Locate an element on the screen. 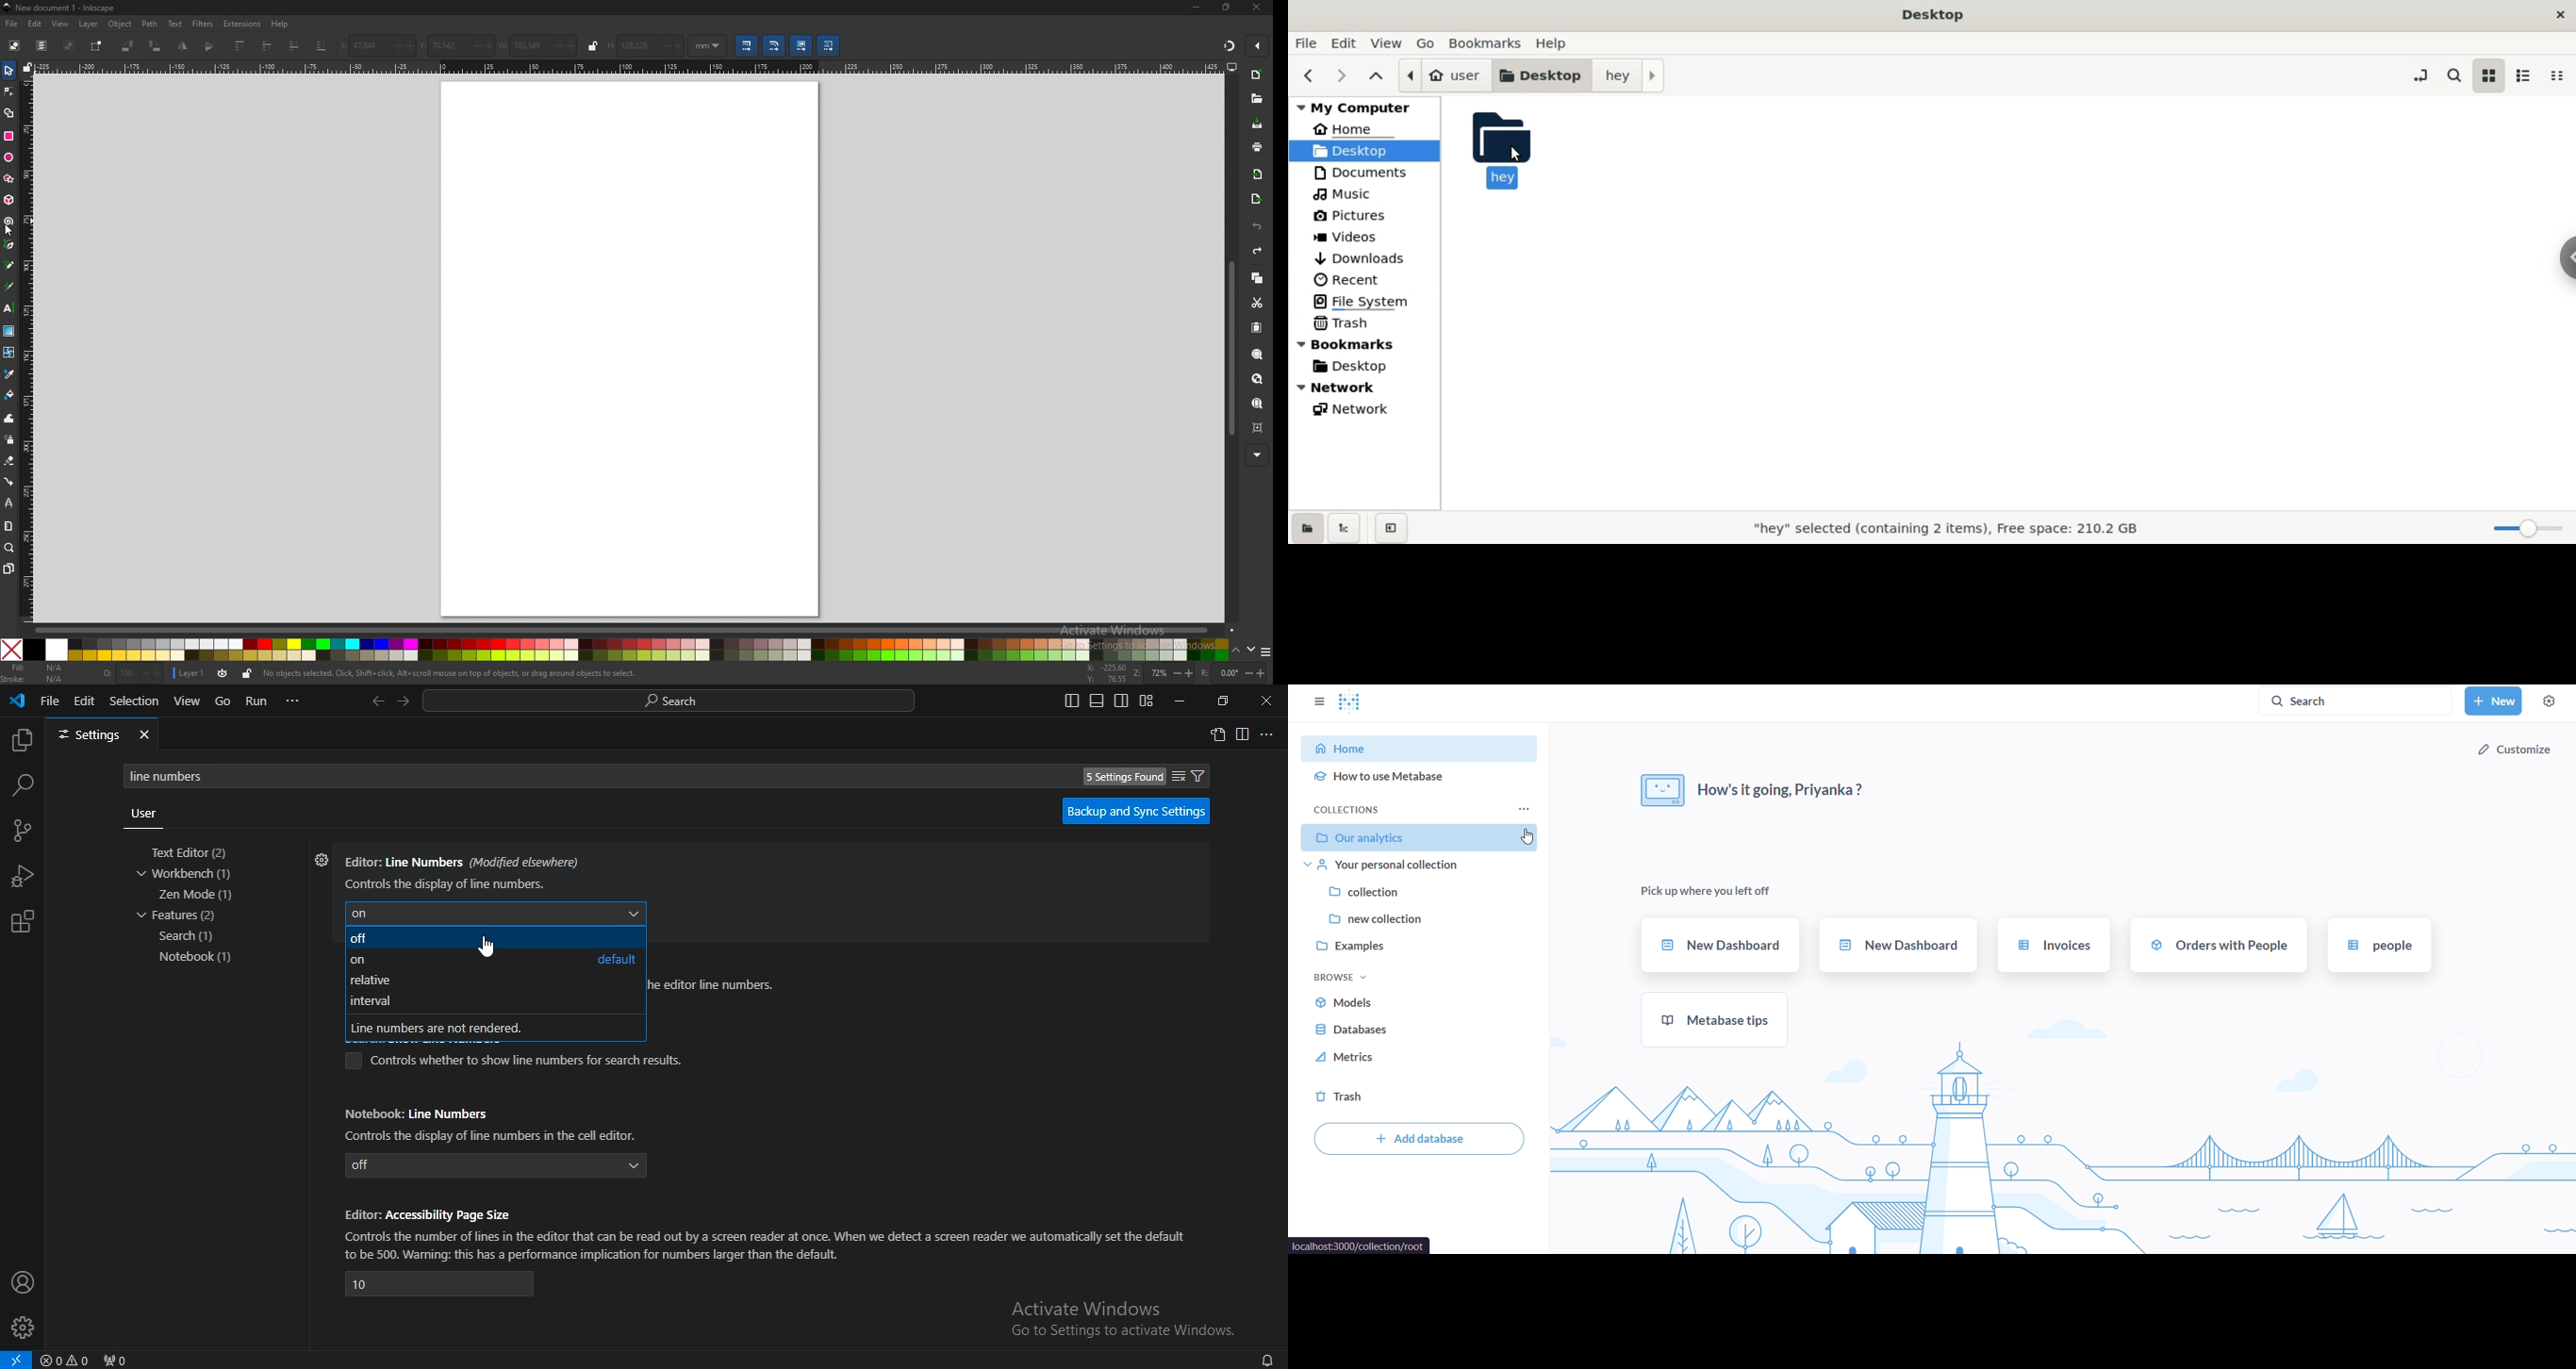 This screenshot has height=1372, width=2576. O: 100 is located at coordinates (131, 674).